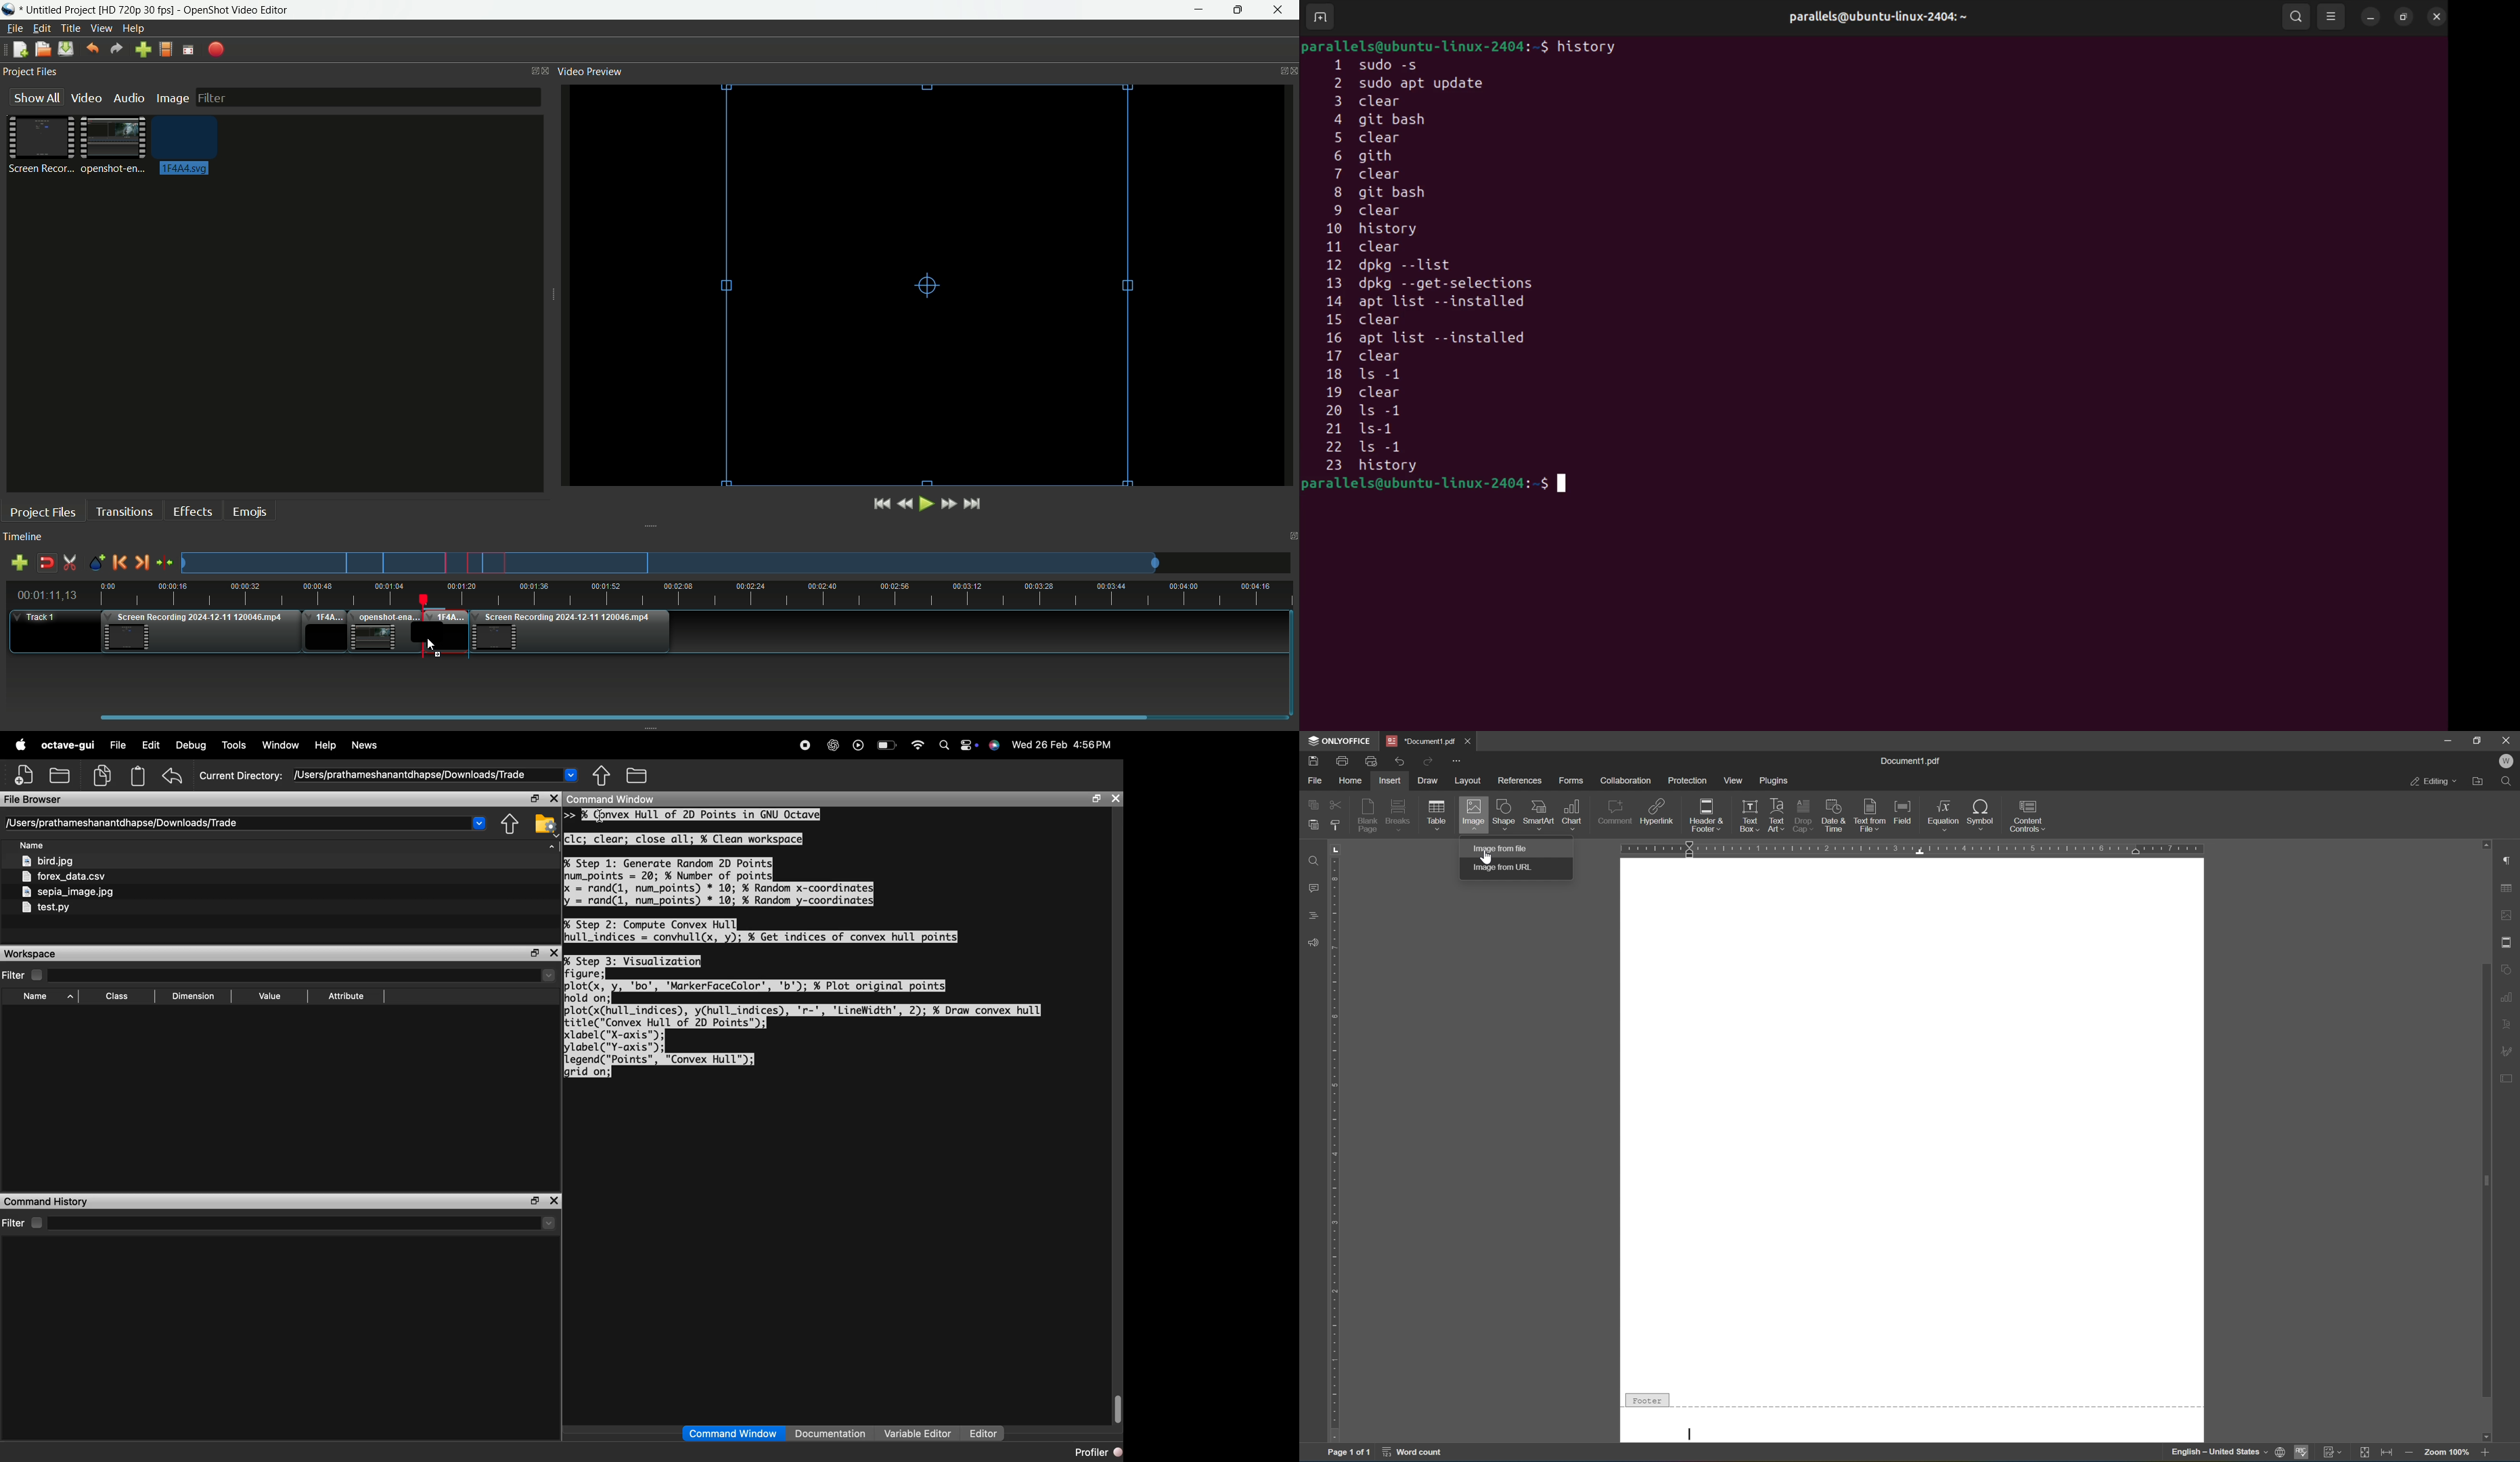  What do you see at coordinates (411, 775) in the screenshot?
I see `/Users/prathameshanantdhapse/Downloads/Trade` at bounding box center [411, 775].